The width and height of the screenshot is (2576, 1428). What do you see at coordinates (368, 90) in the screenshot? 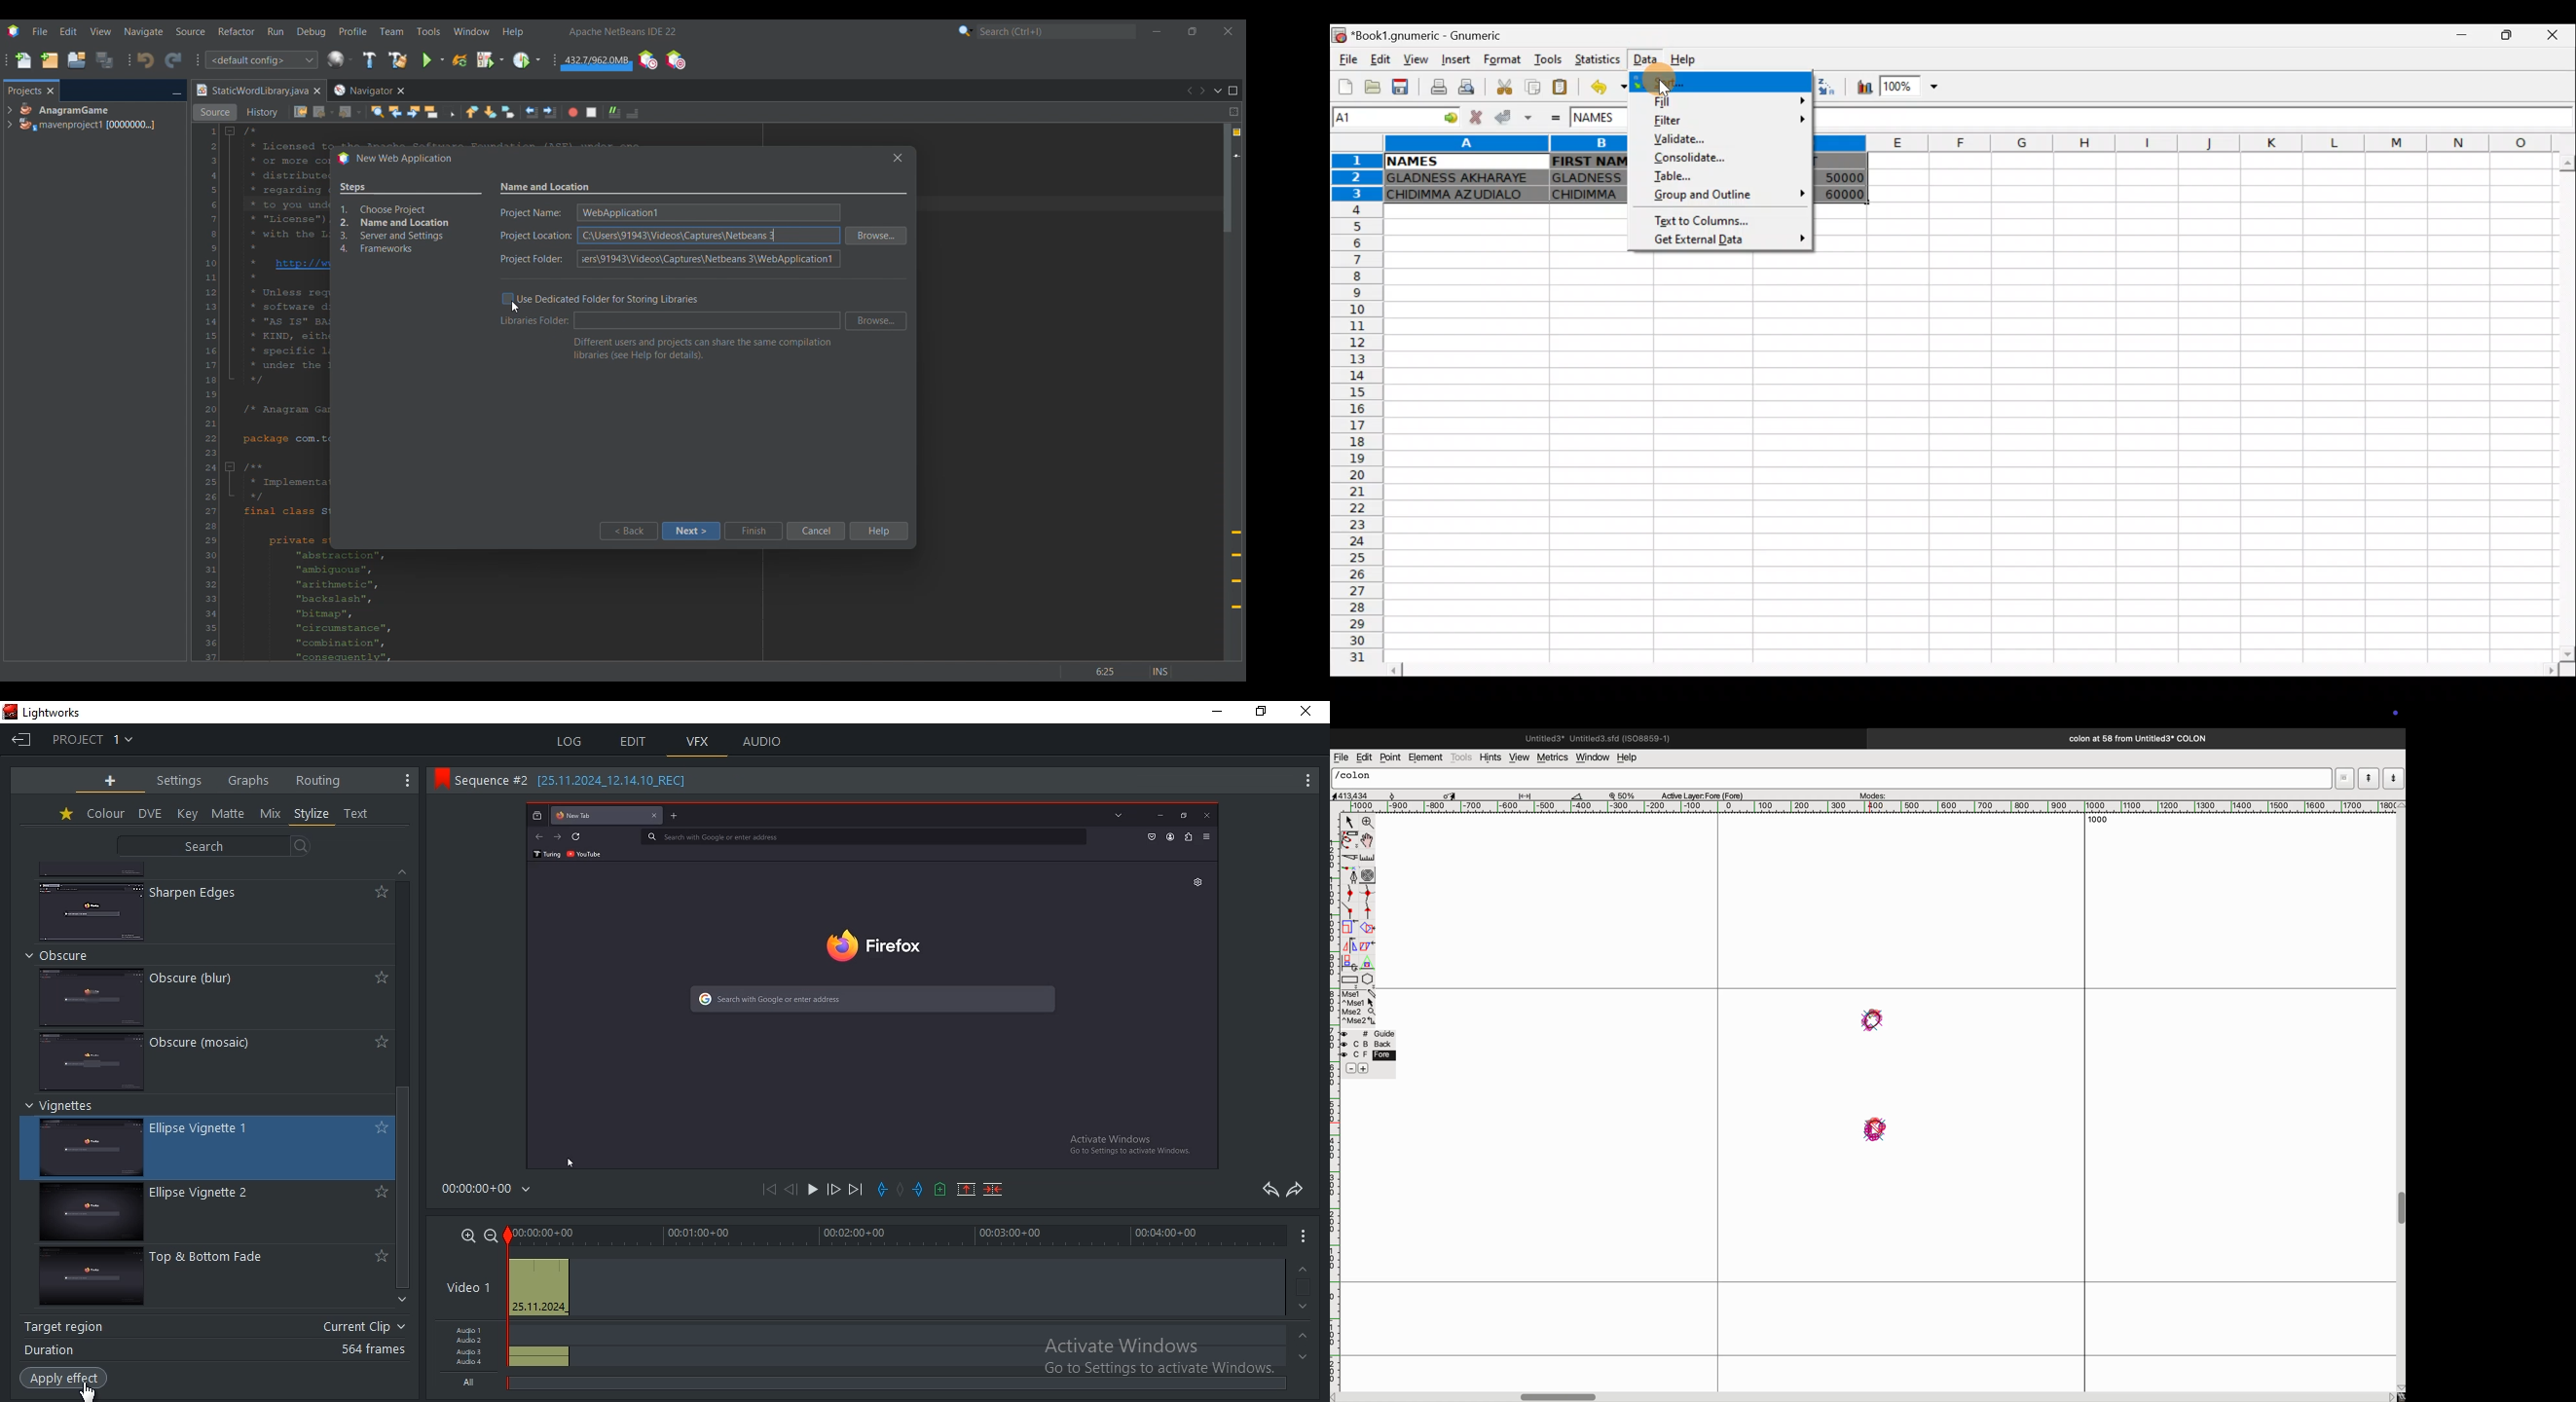
I see `Other tab` at bounding box center [368, 90].